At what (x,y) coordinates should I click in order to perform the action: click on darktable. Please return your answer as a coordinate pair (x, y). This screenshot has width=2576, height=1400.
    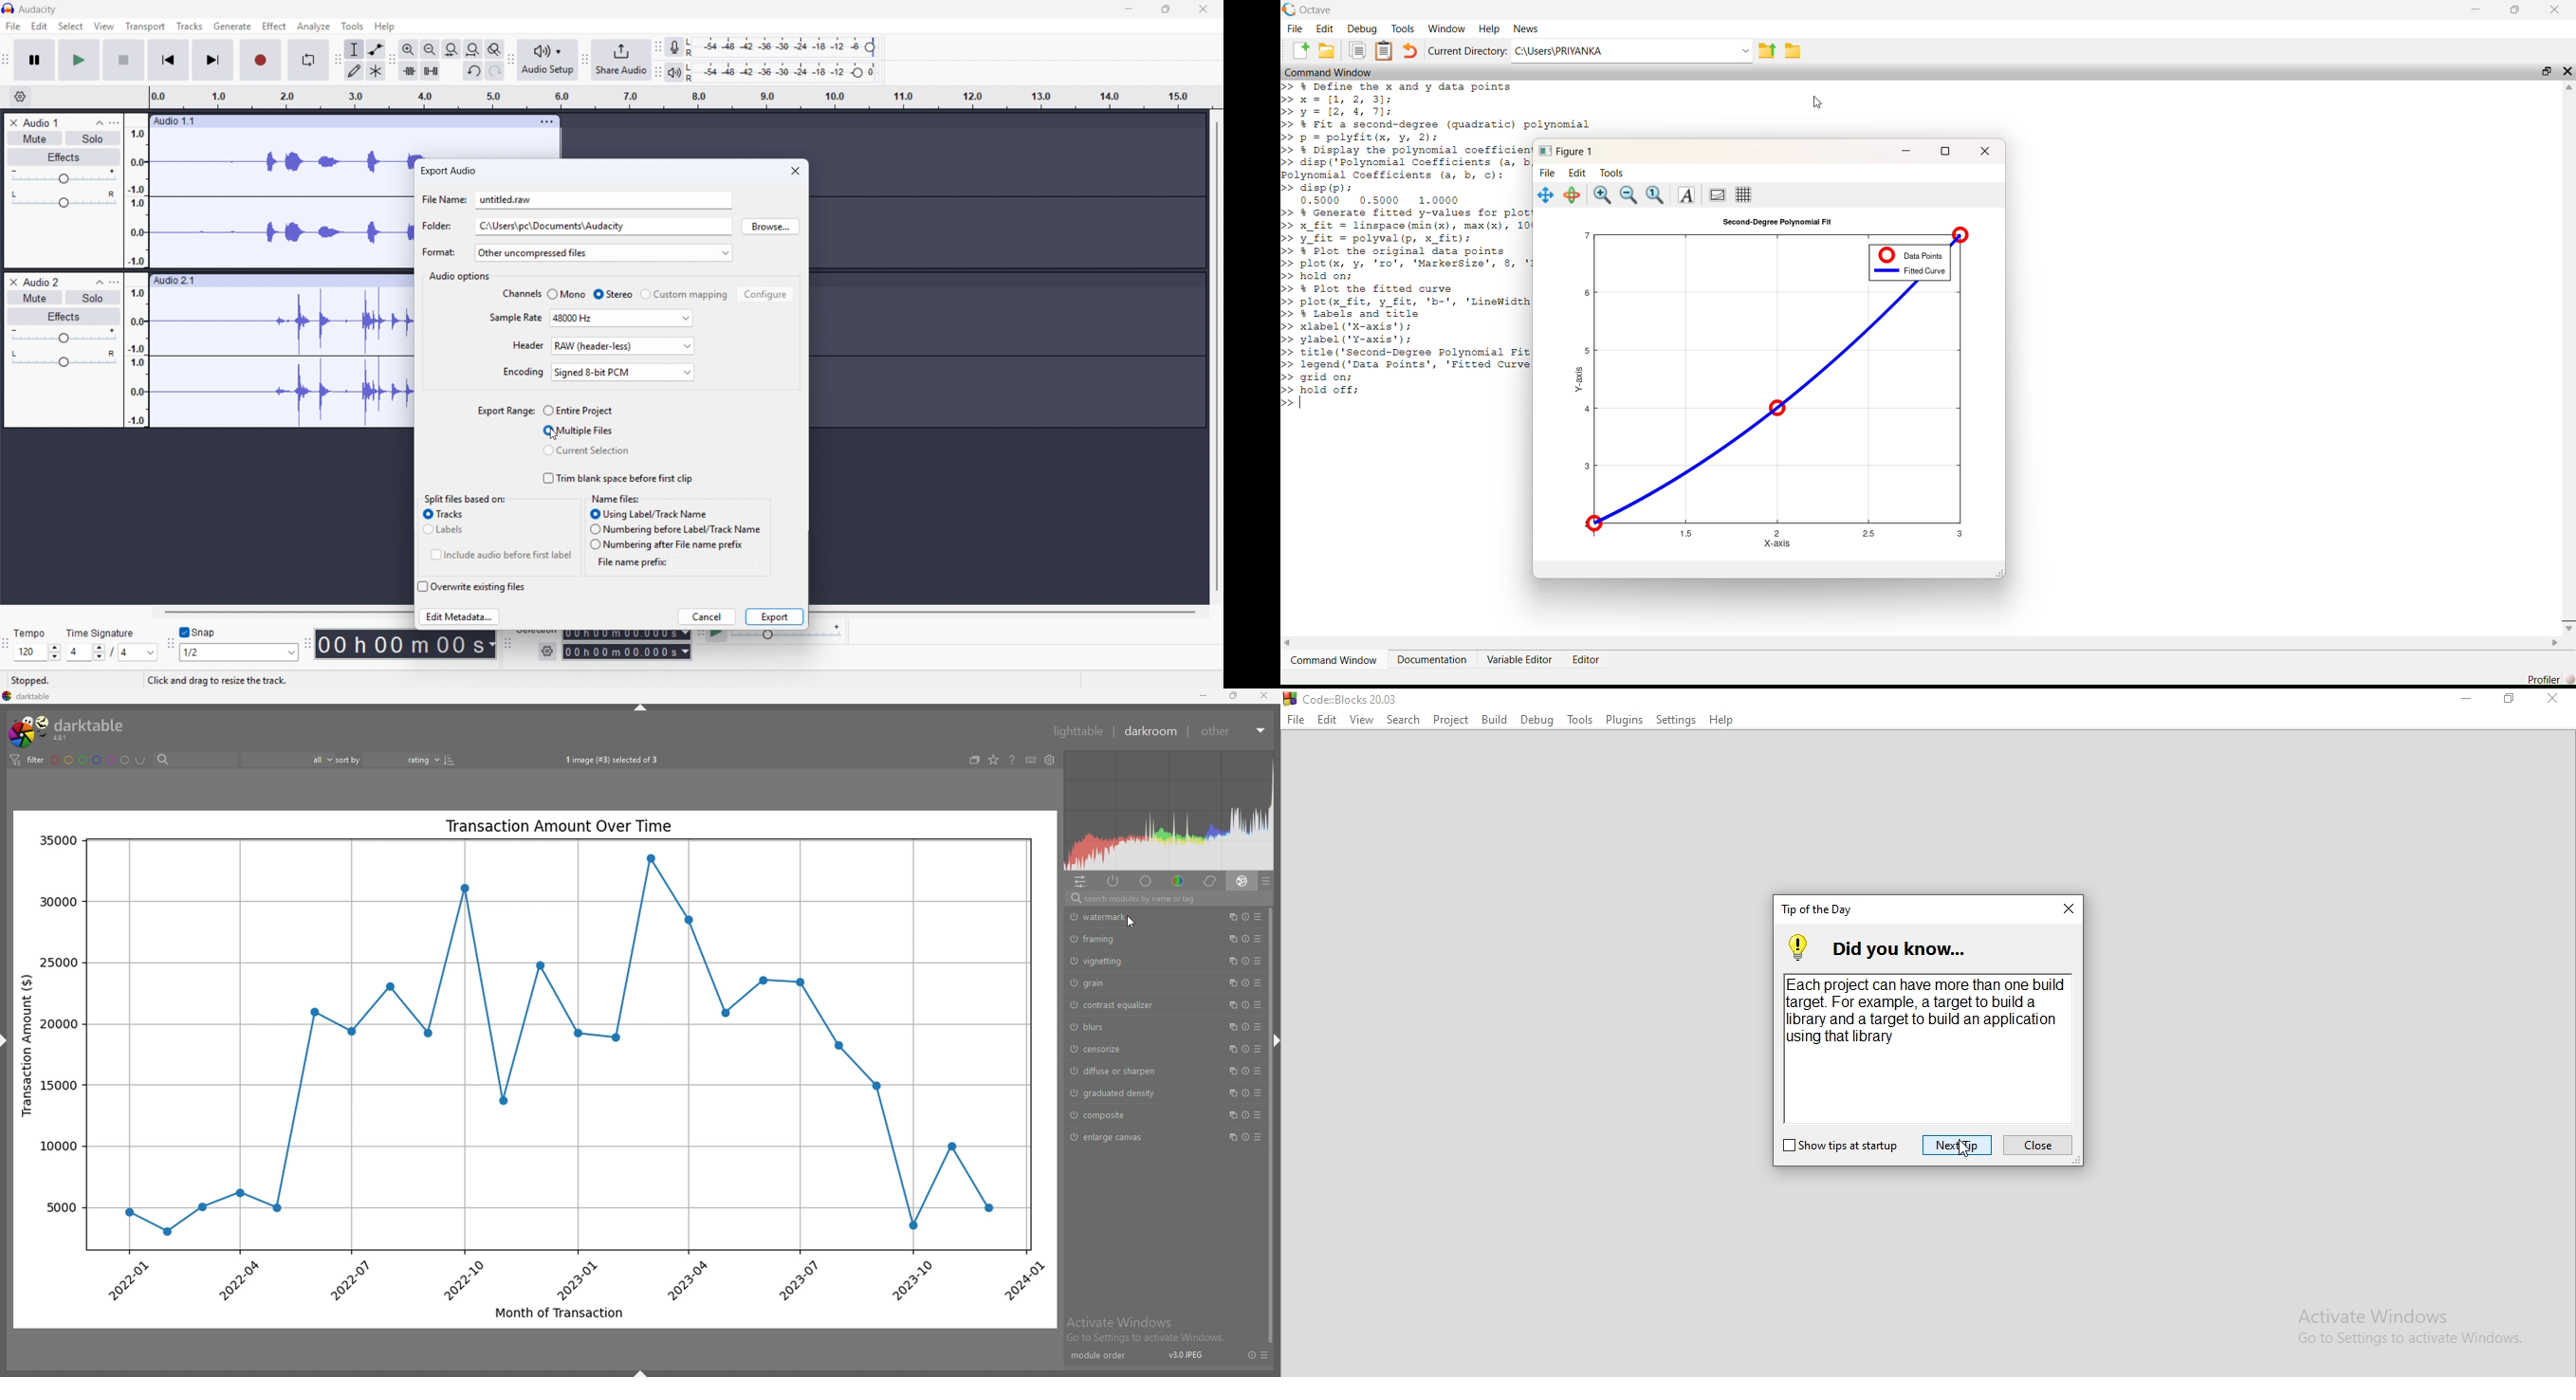
    Looking at the image, I should click on (67, 731).